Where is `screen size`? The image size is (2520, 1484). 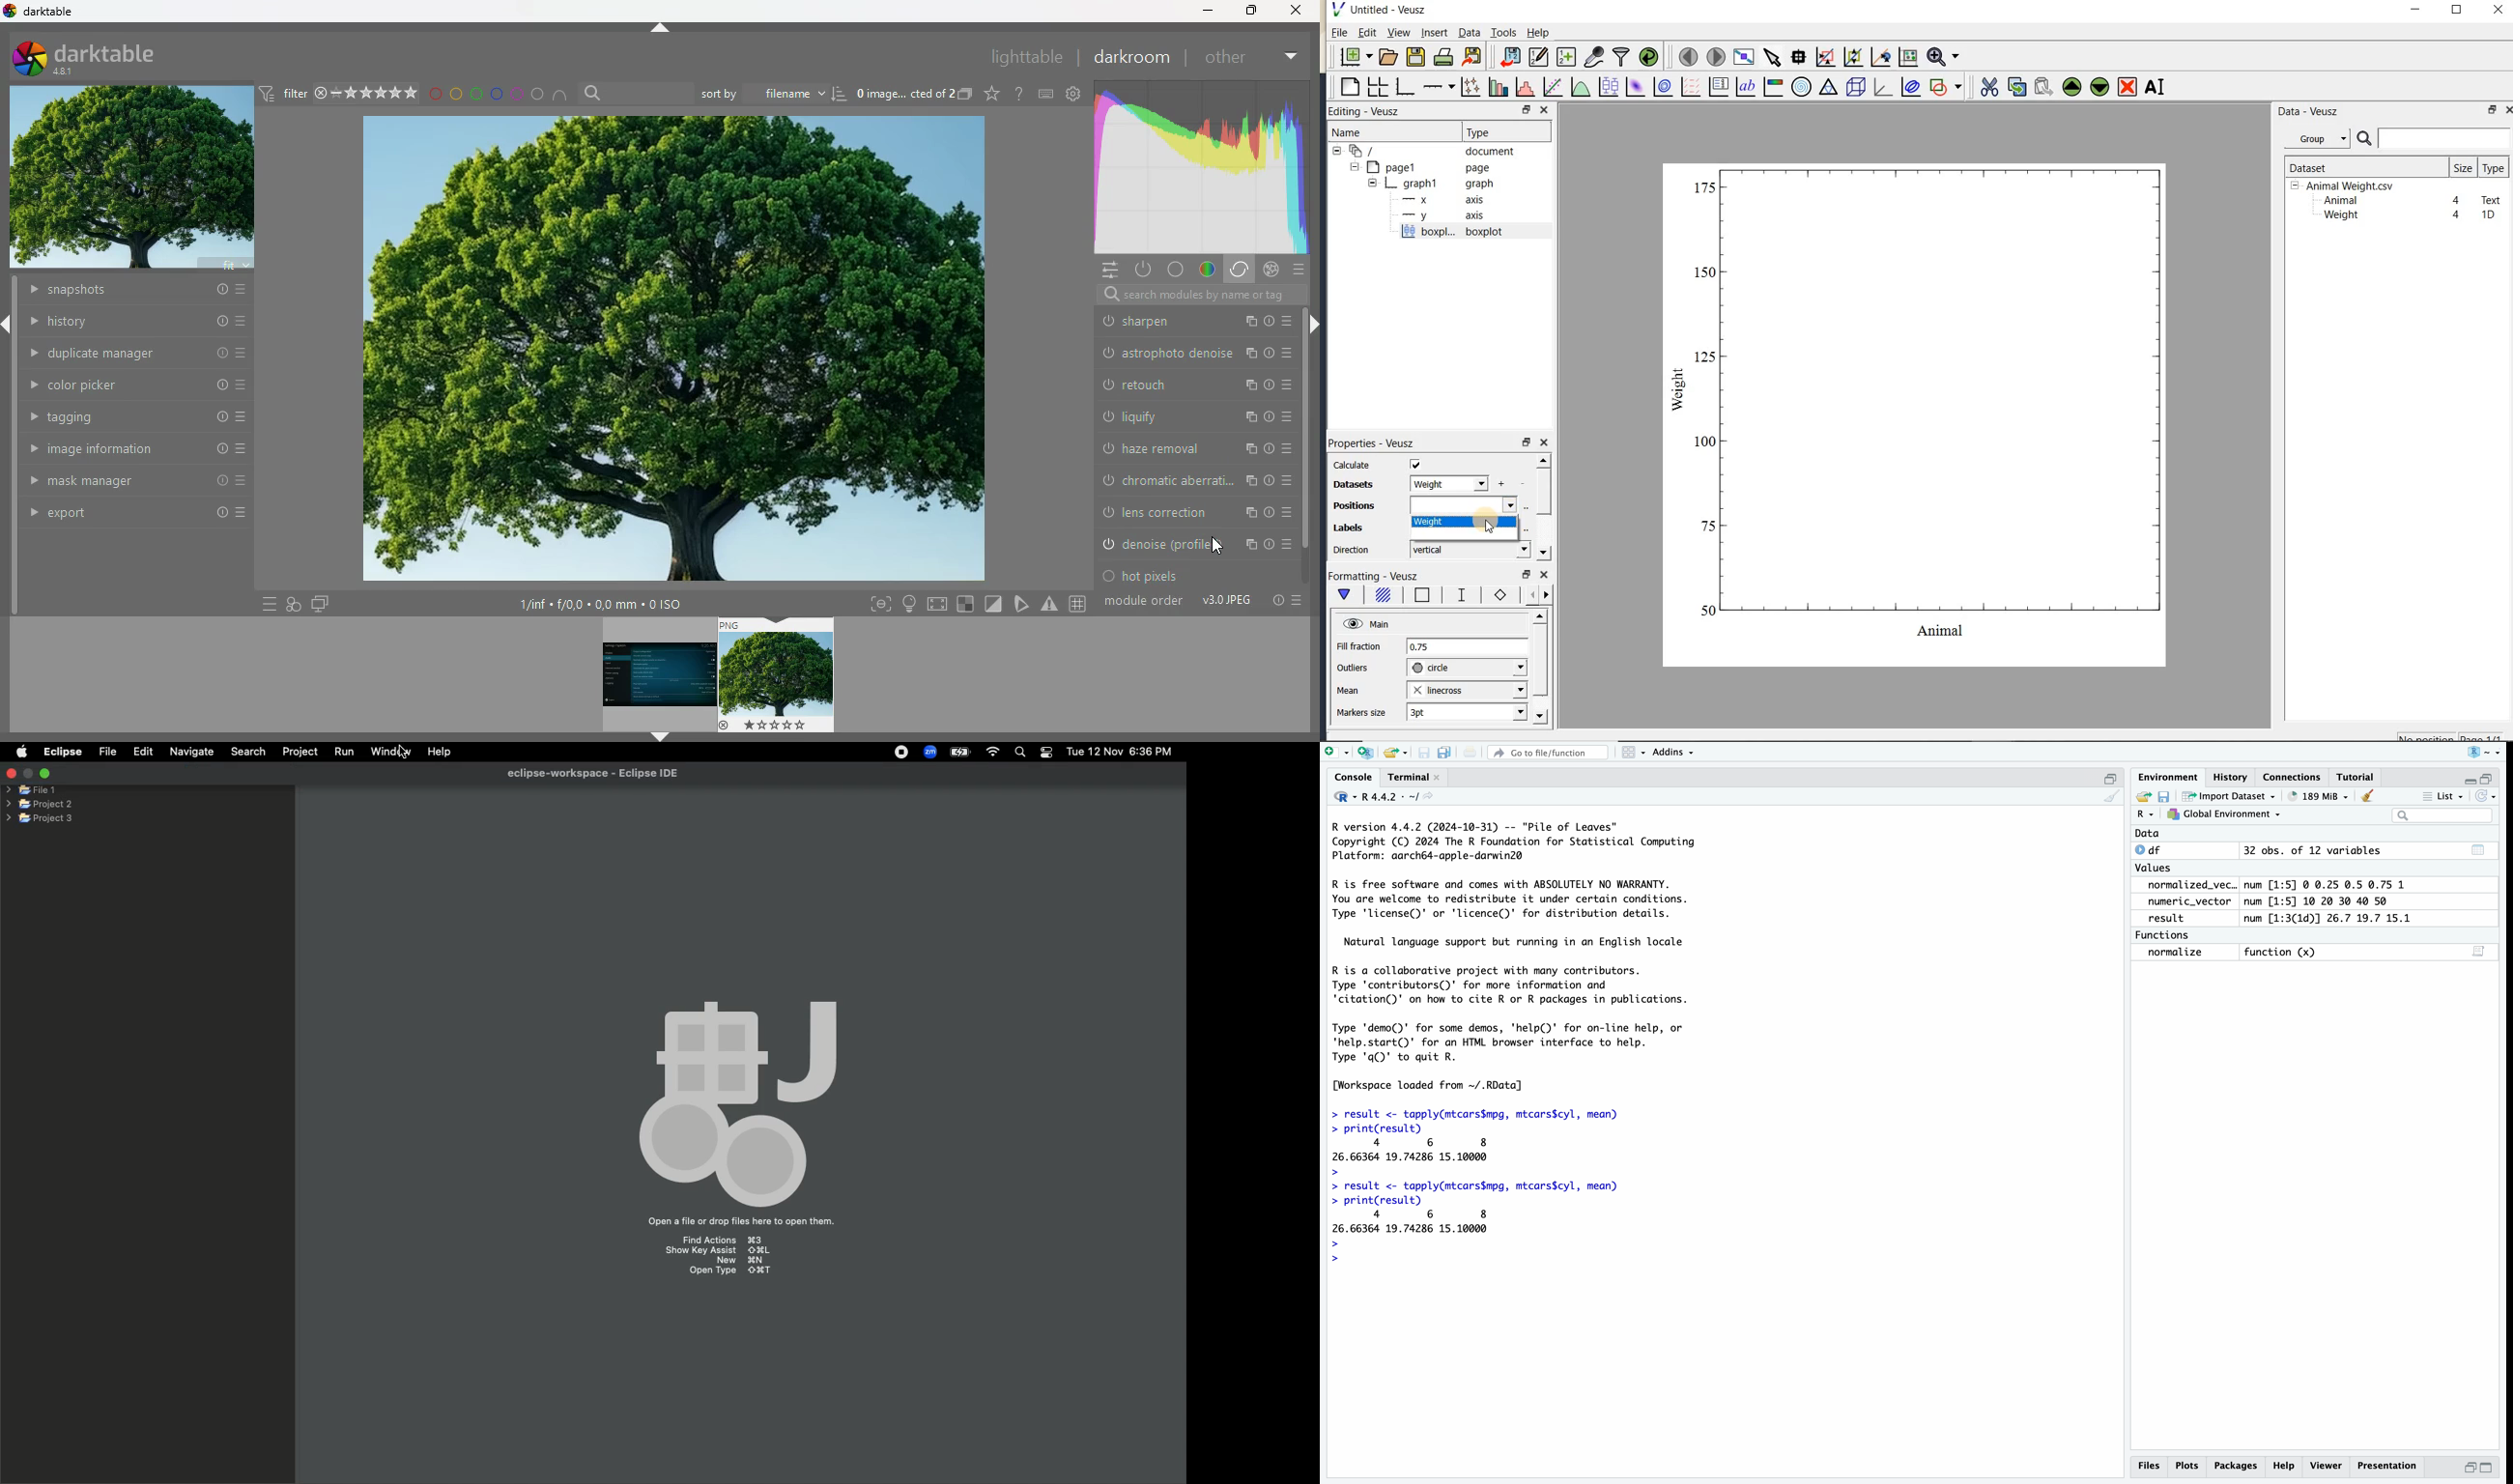
screen size is located at coordinates (938, 603).